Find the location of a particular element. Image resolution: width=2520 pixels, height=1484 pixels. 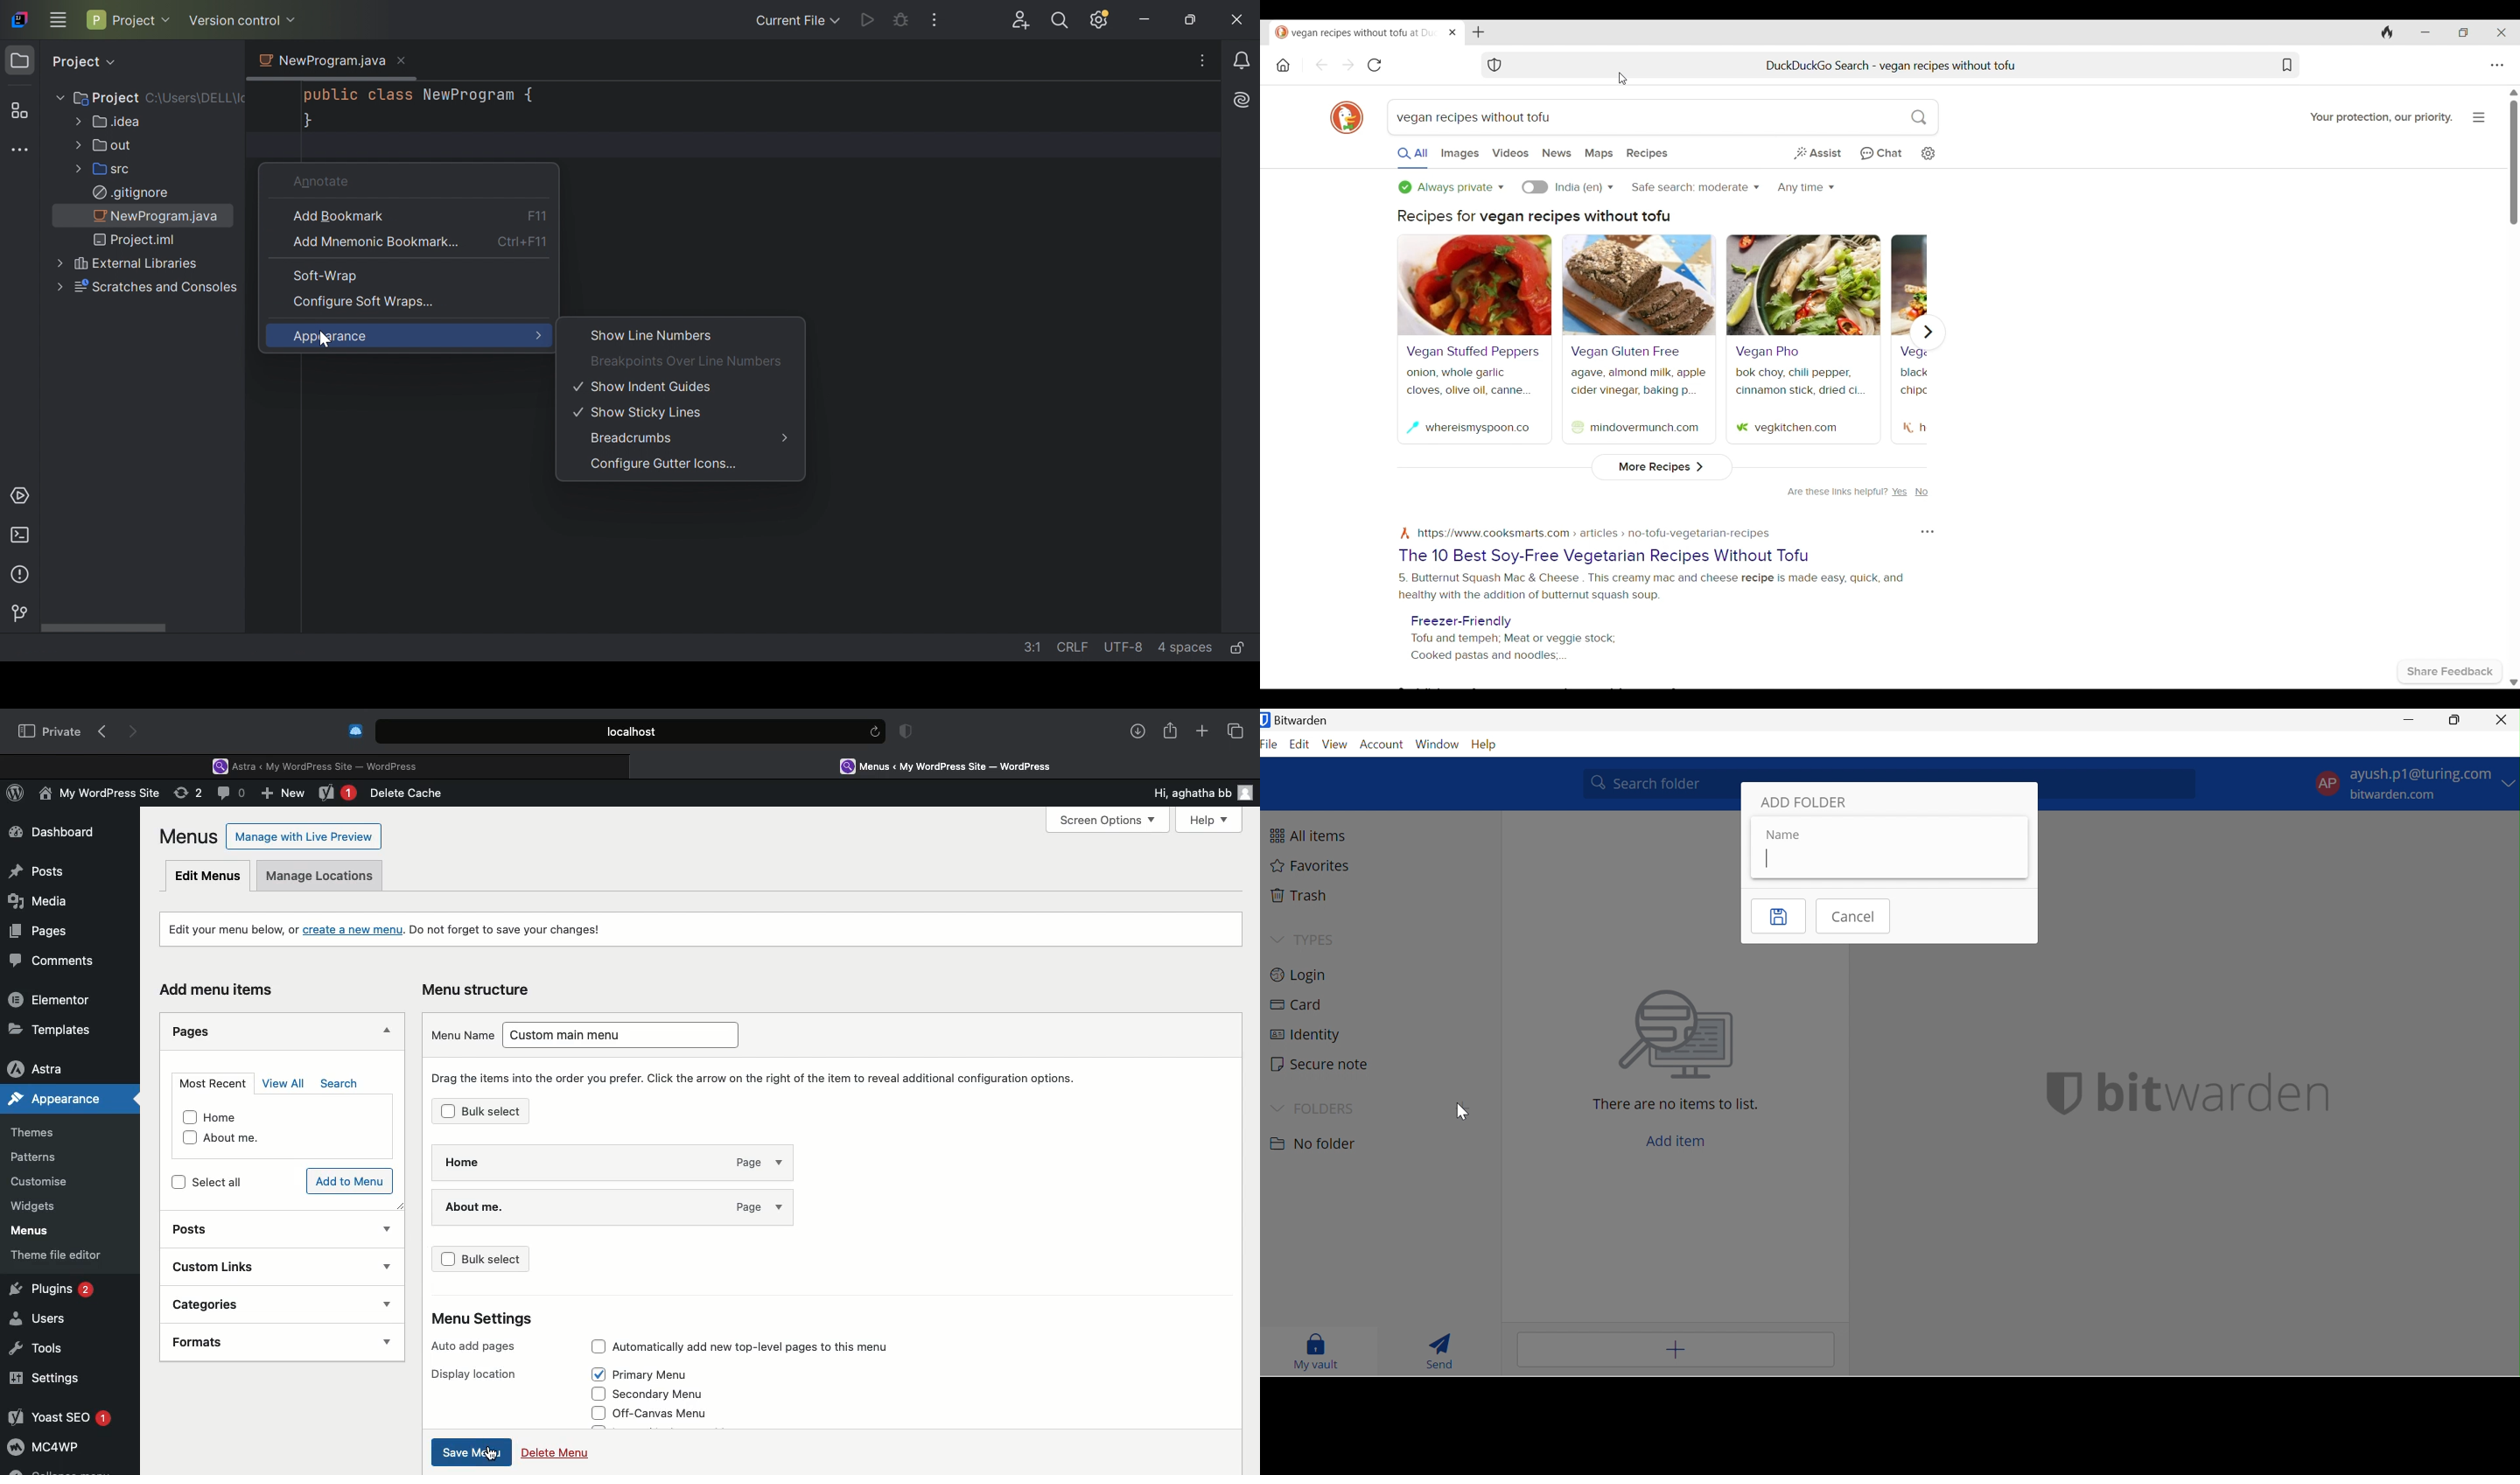

Do not forget to save your changes! is located at coordinates (508, 930).